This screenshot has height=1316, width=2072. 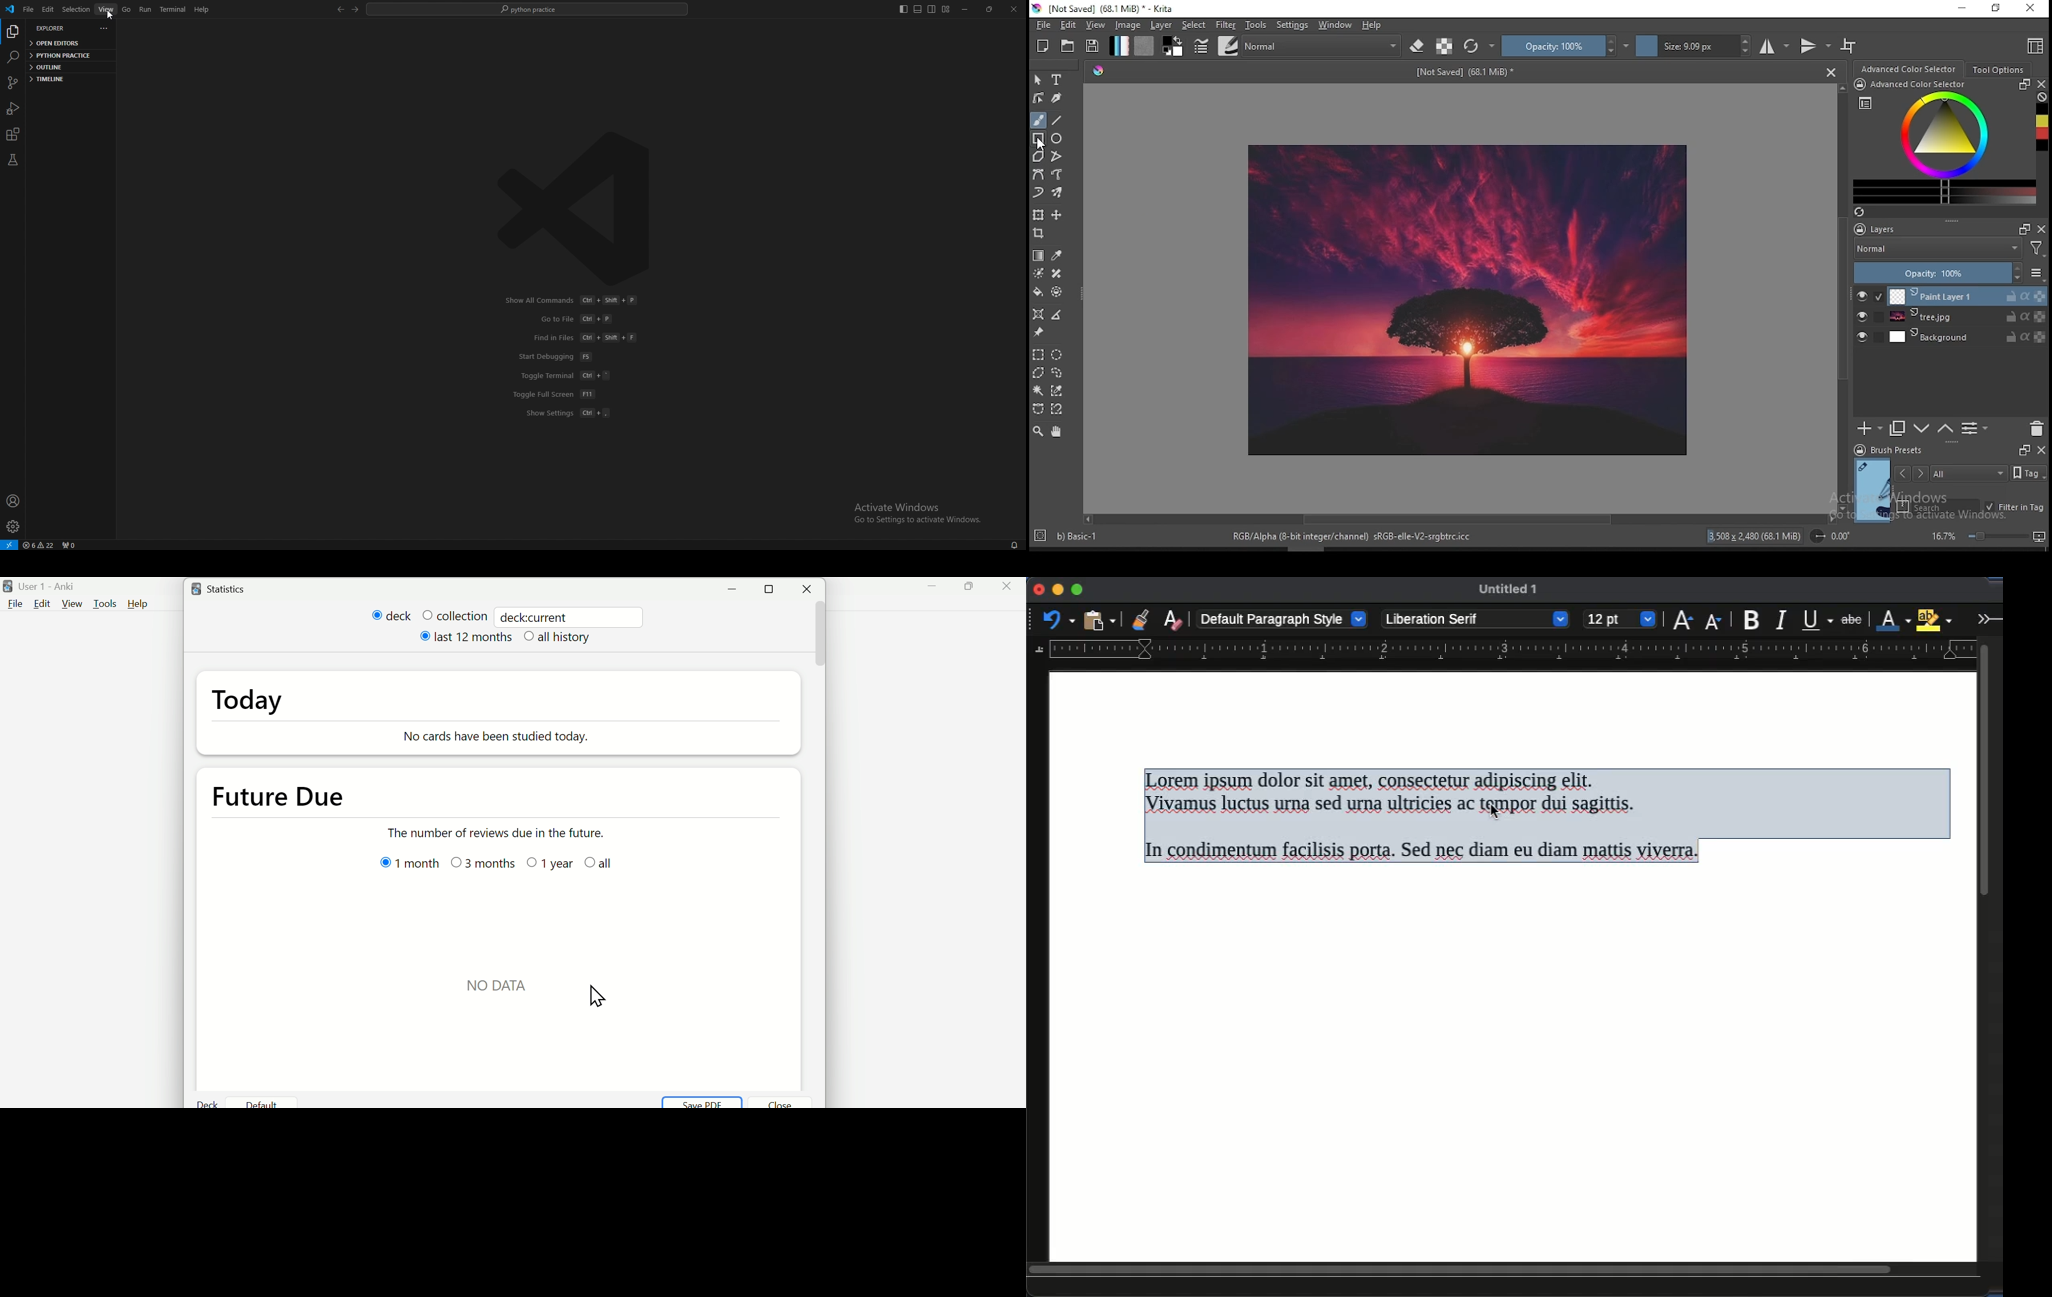 What do you see at coordinates (138, 604) in the screenshot?
I see `Help` at bounding box center [138, 604].